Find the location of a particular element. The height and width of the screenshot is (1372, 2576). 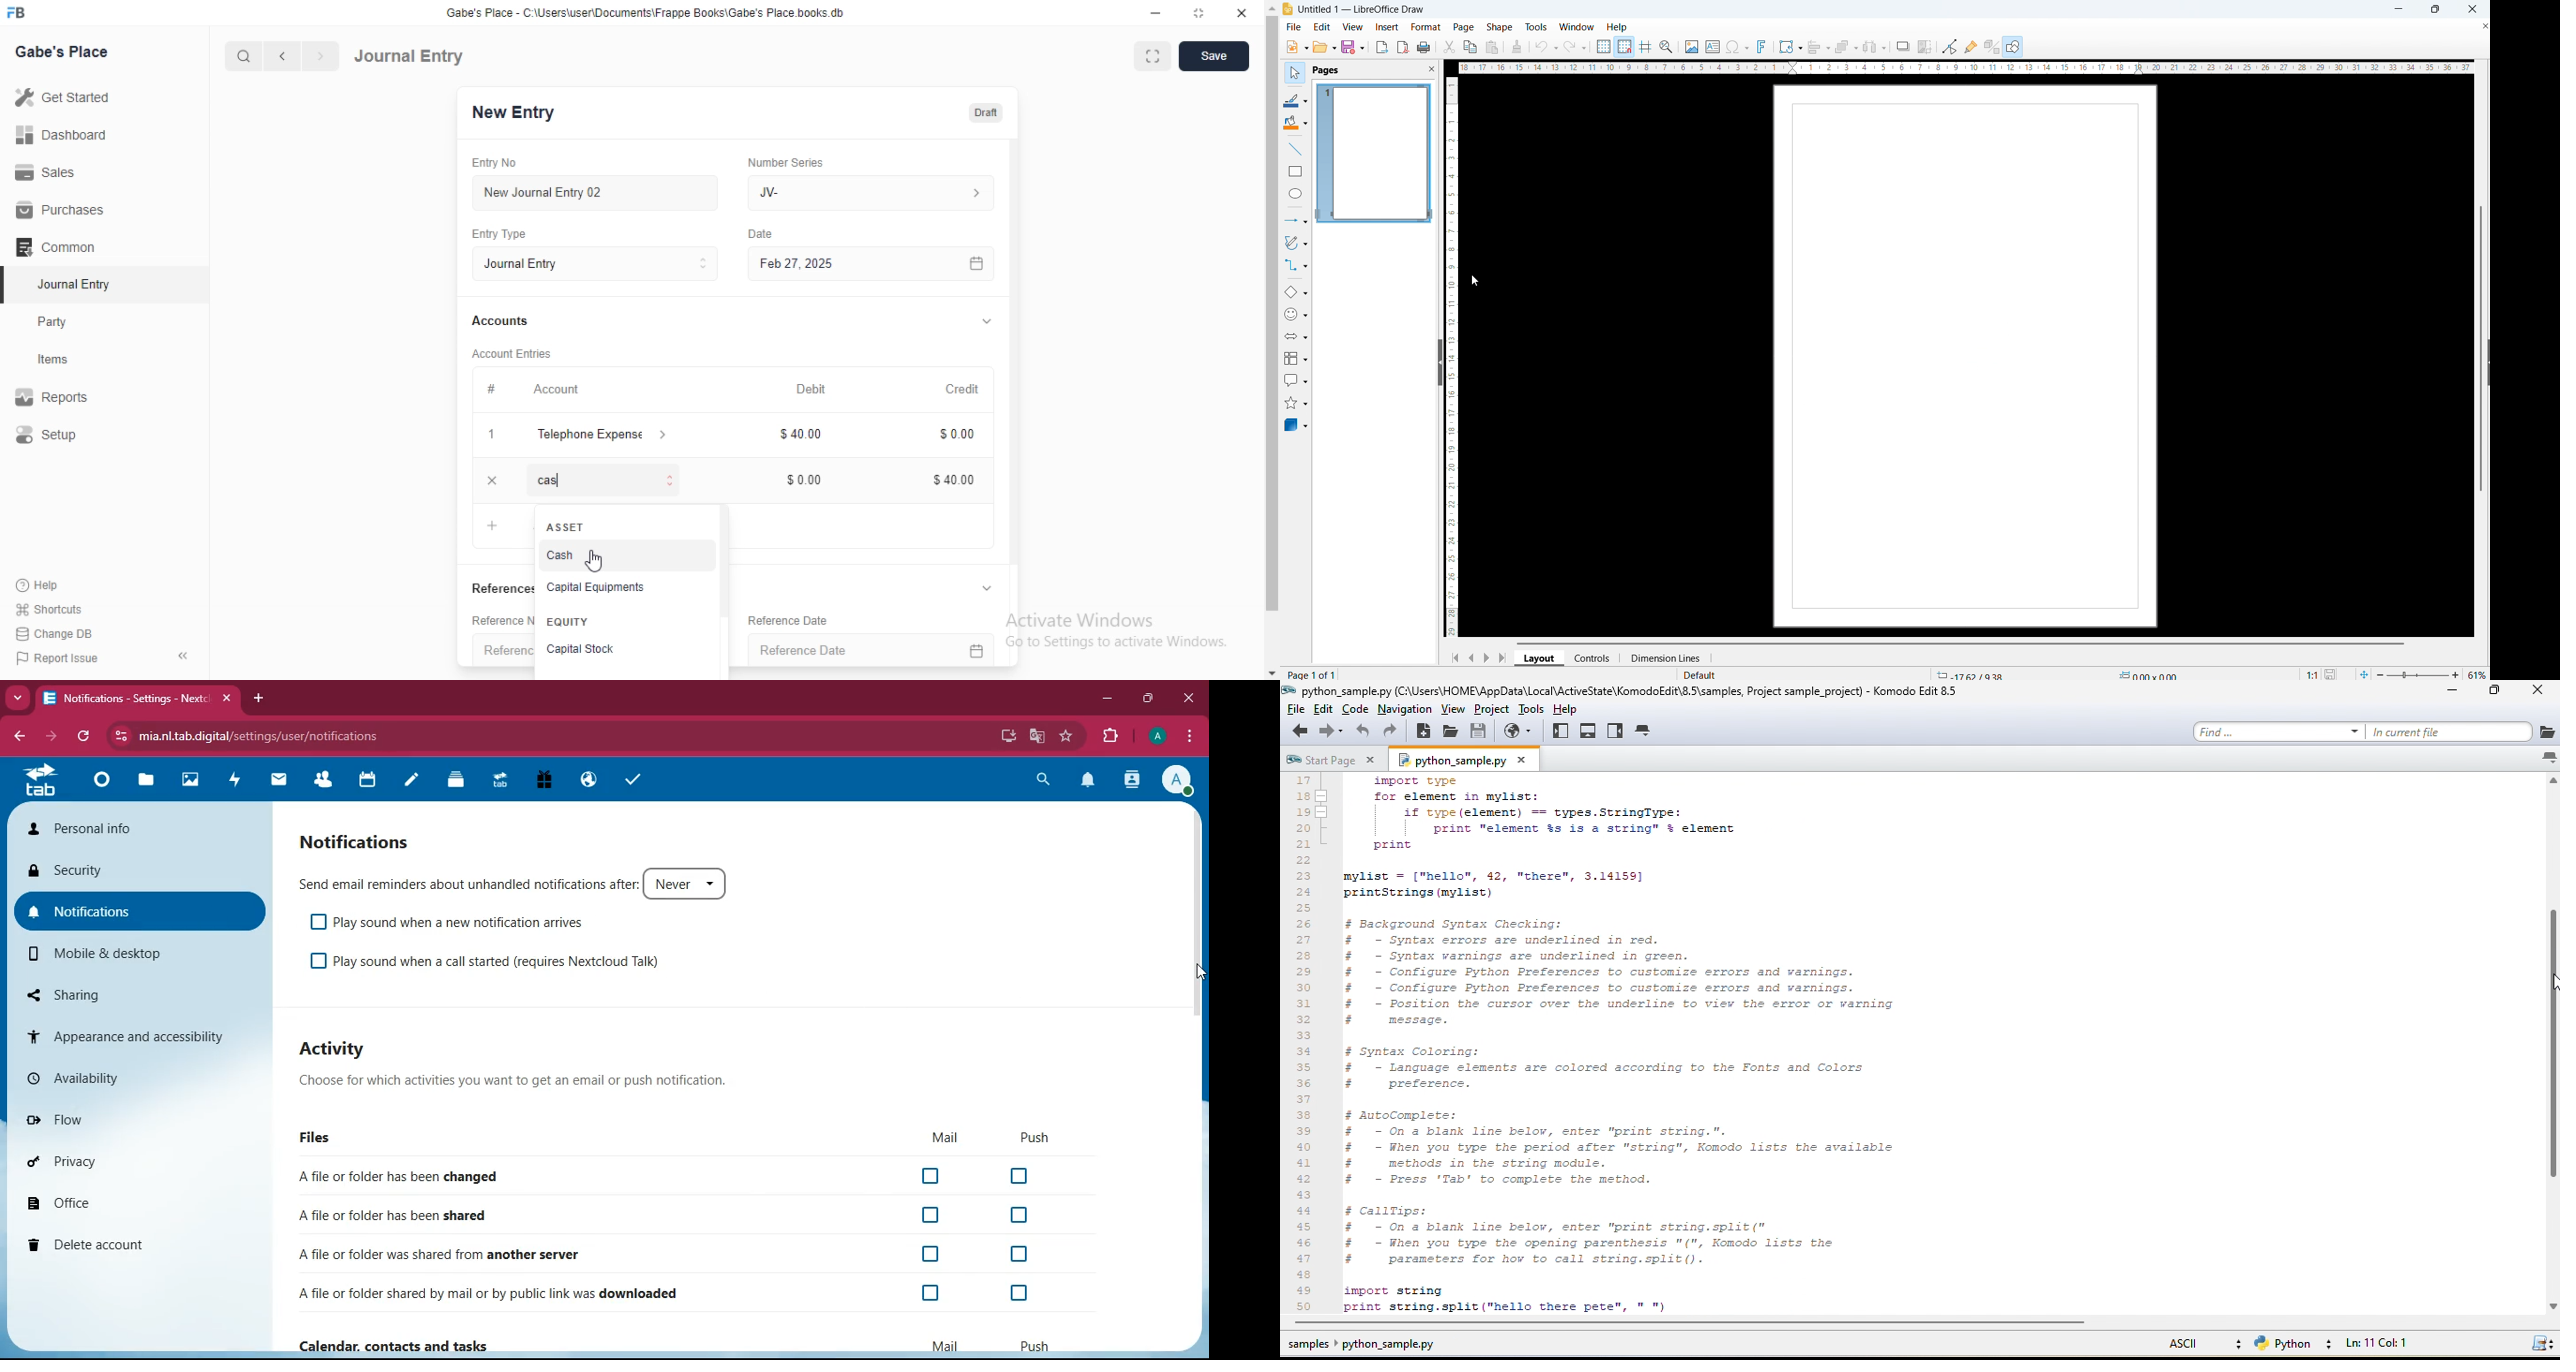

3D objects is located at coordinates (1296, 425).